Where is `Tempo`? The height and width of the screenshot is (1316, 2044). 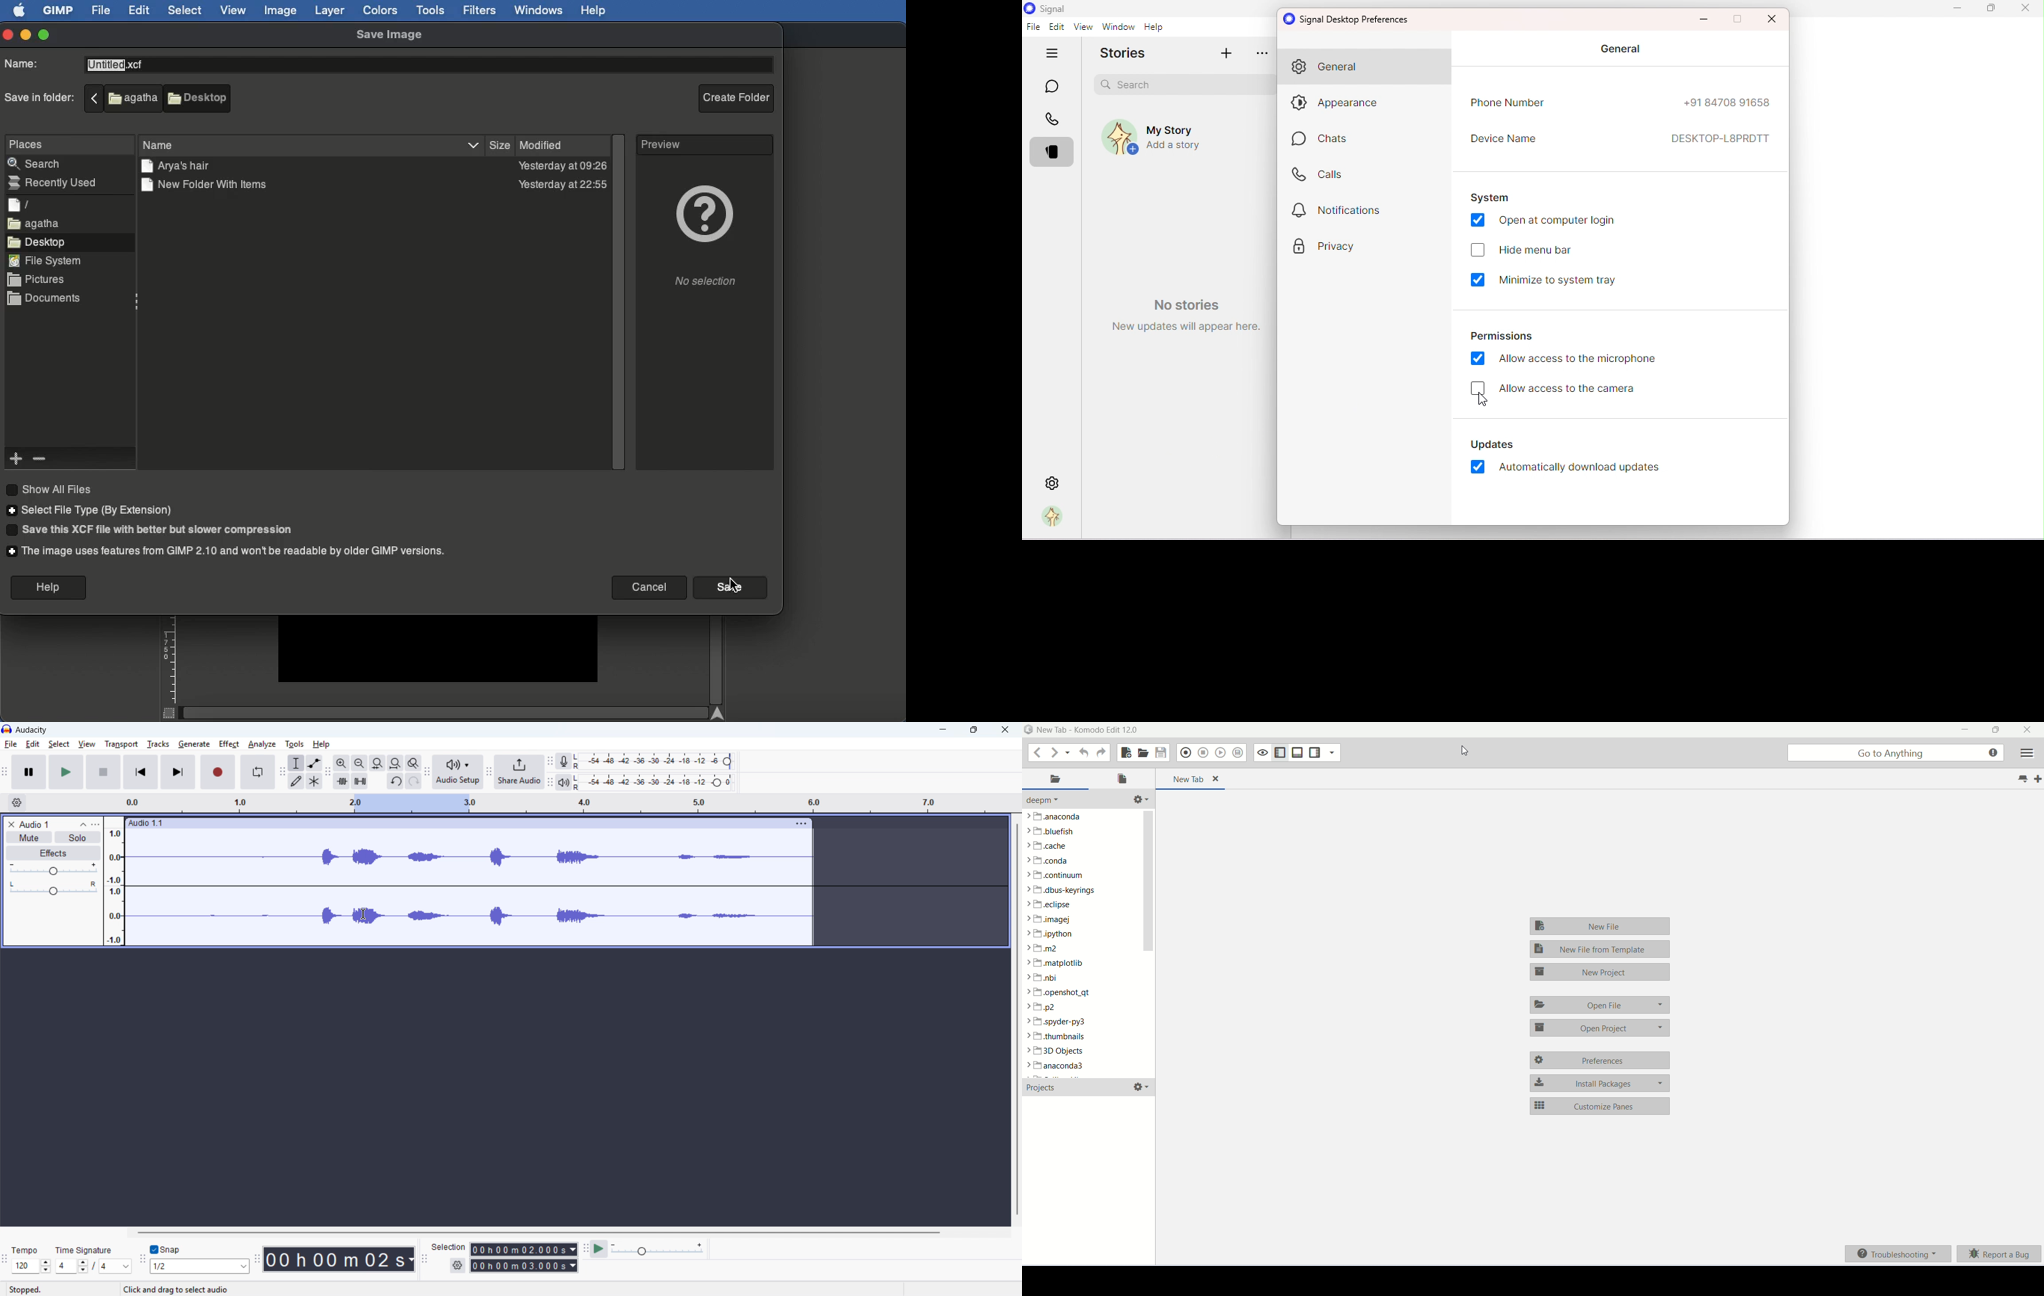
Tempo is located at coordinates (26, 1250).